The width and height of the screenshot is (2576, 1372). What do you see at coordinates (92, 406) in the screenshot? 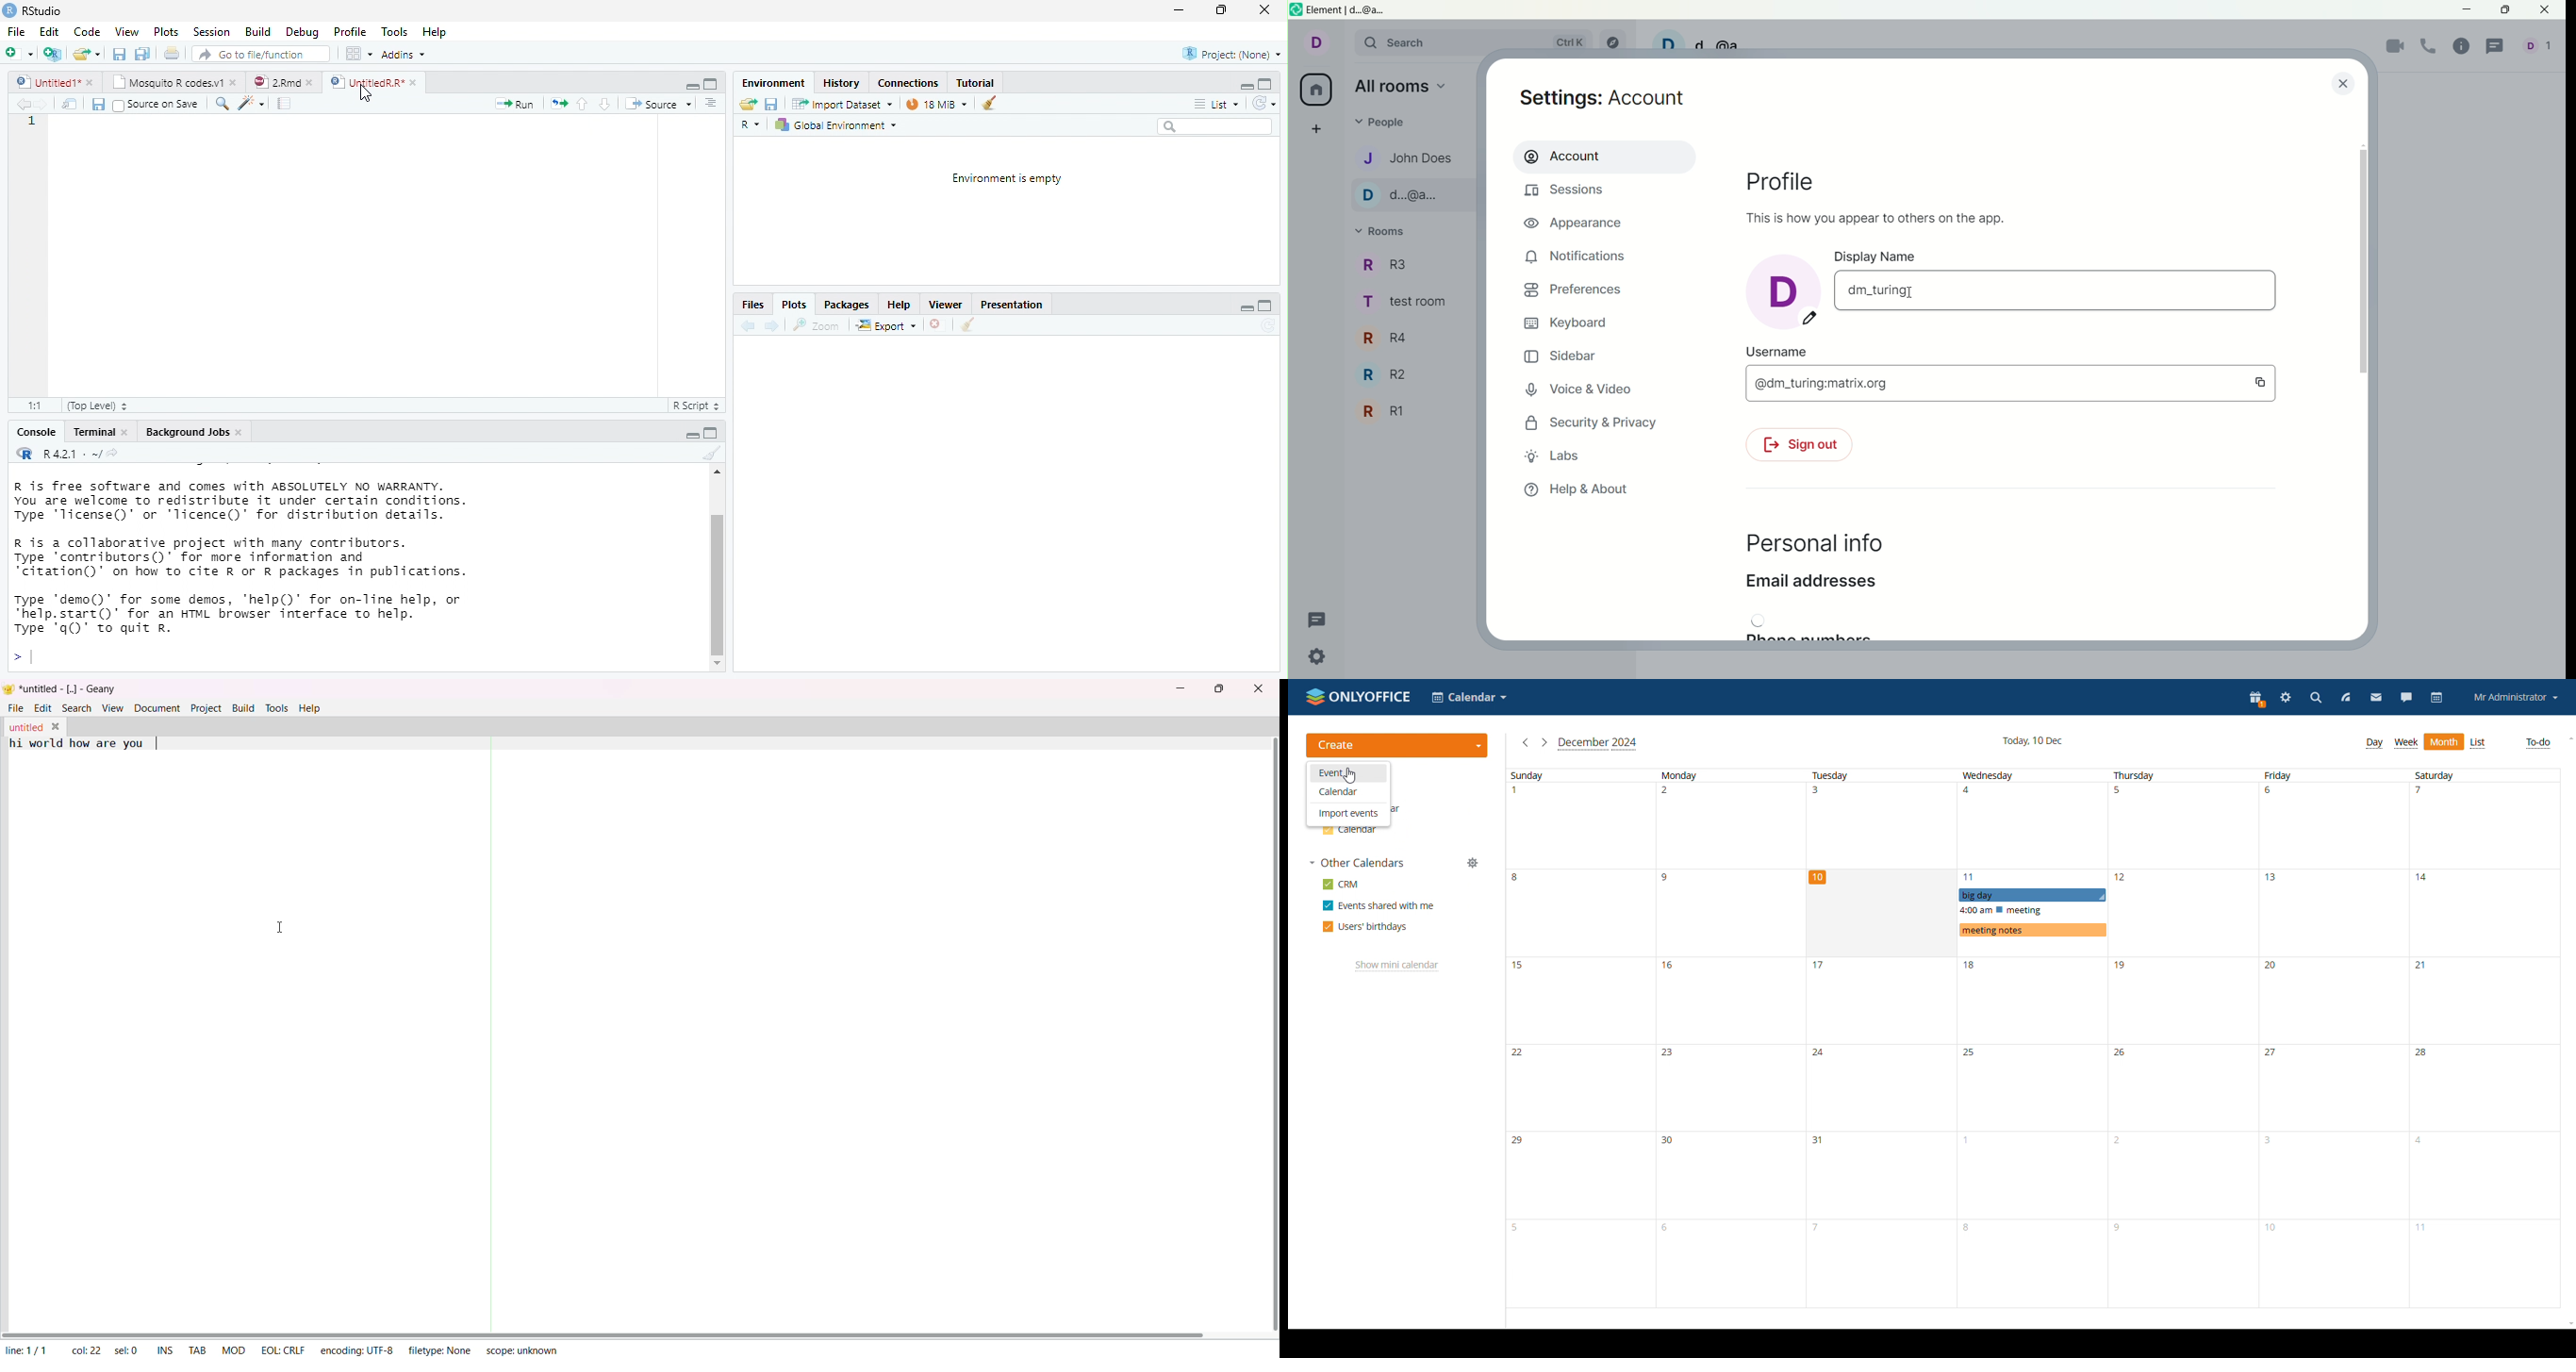
I see `(Top Level)` at bounding box center [92, 406].